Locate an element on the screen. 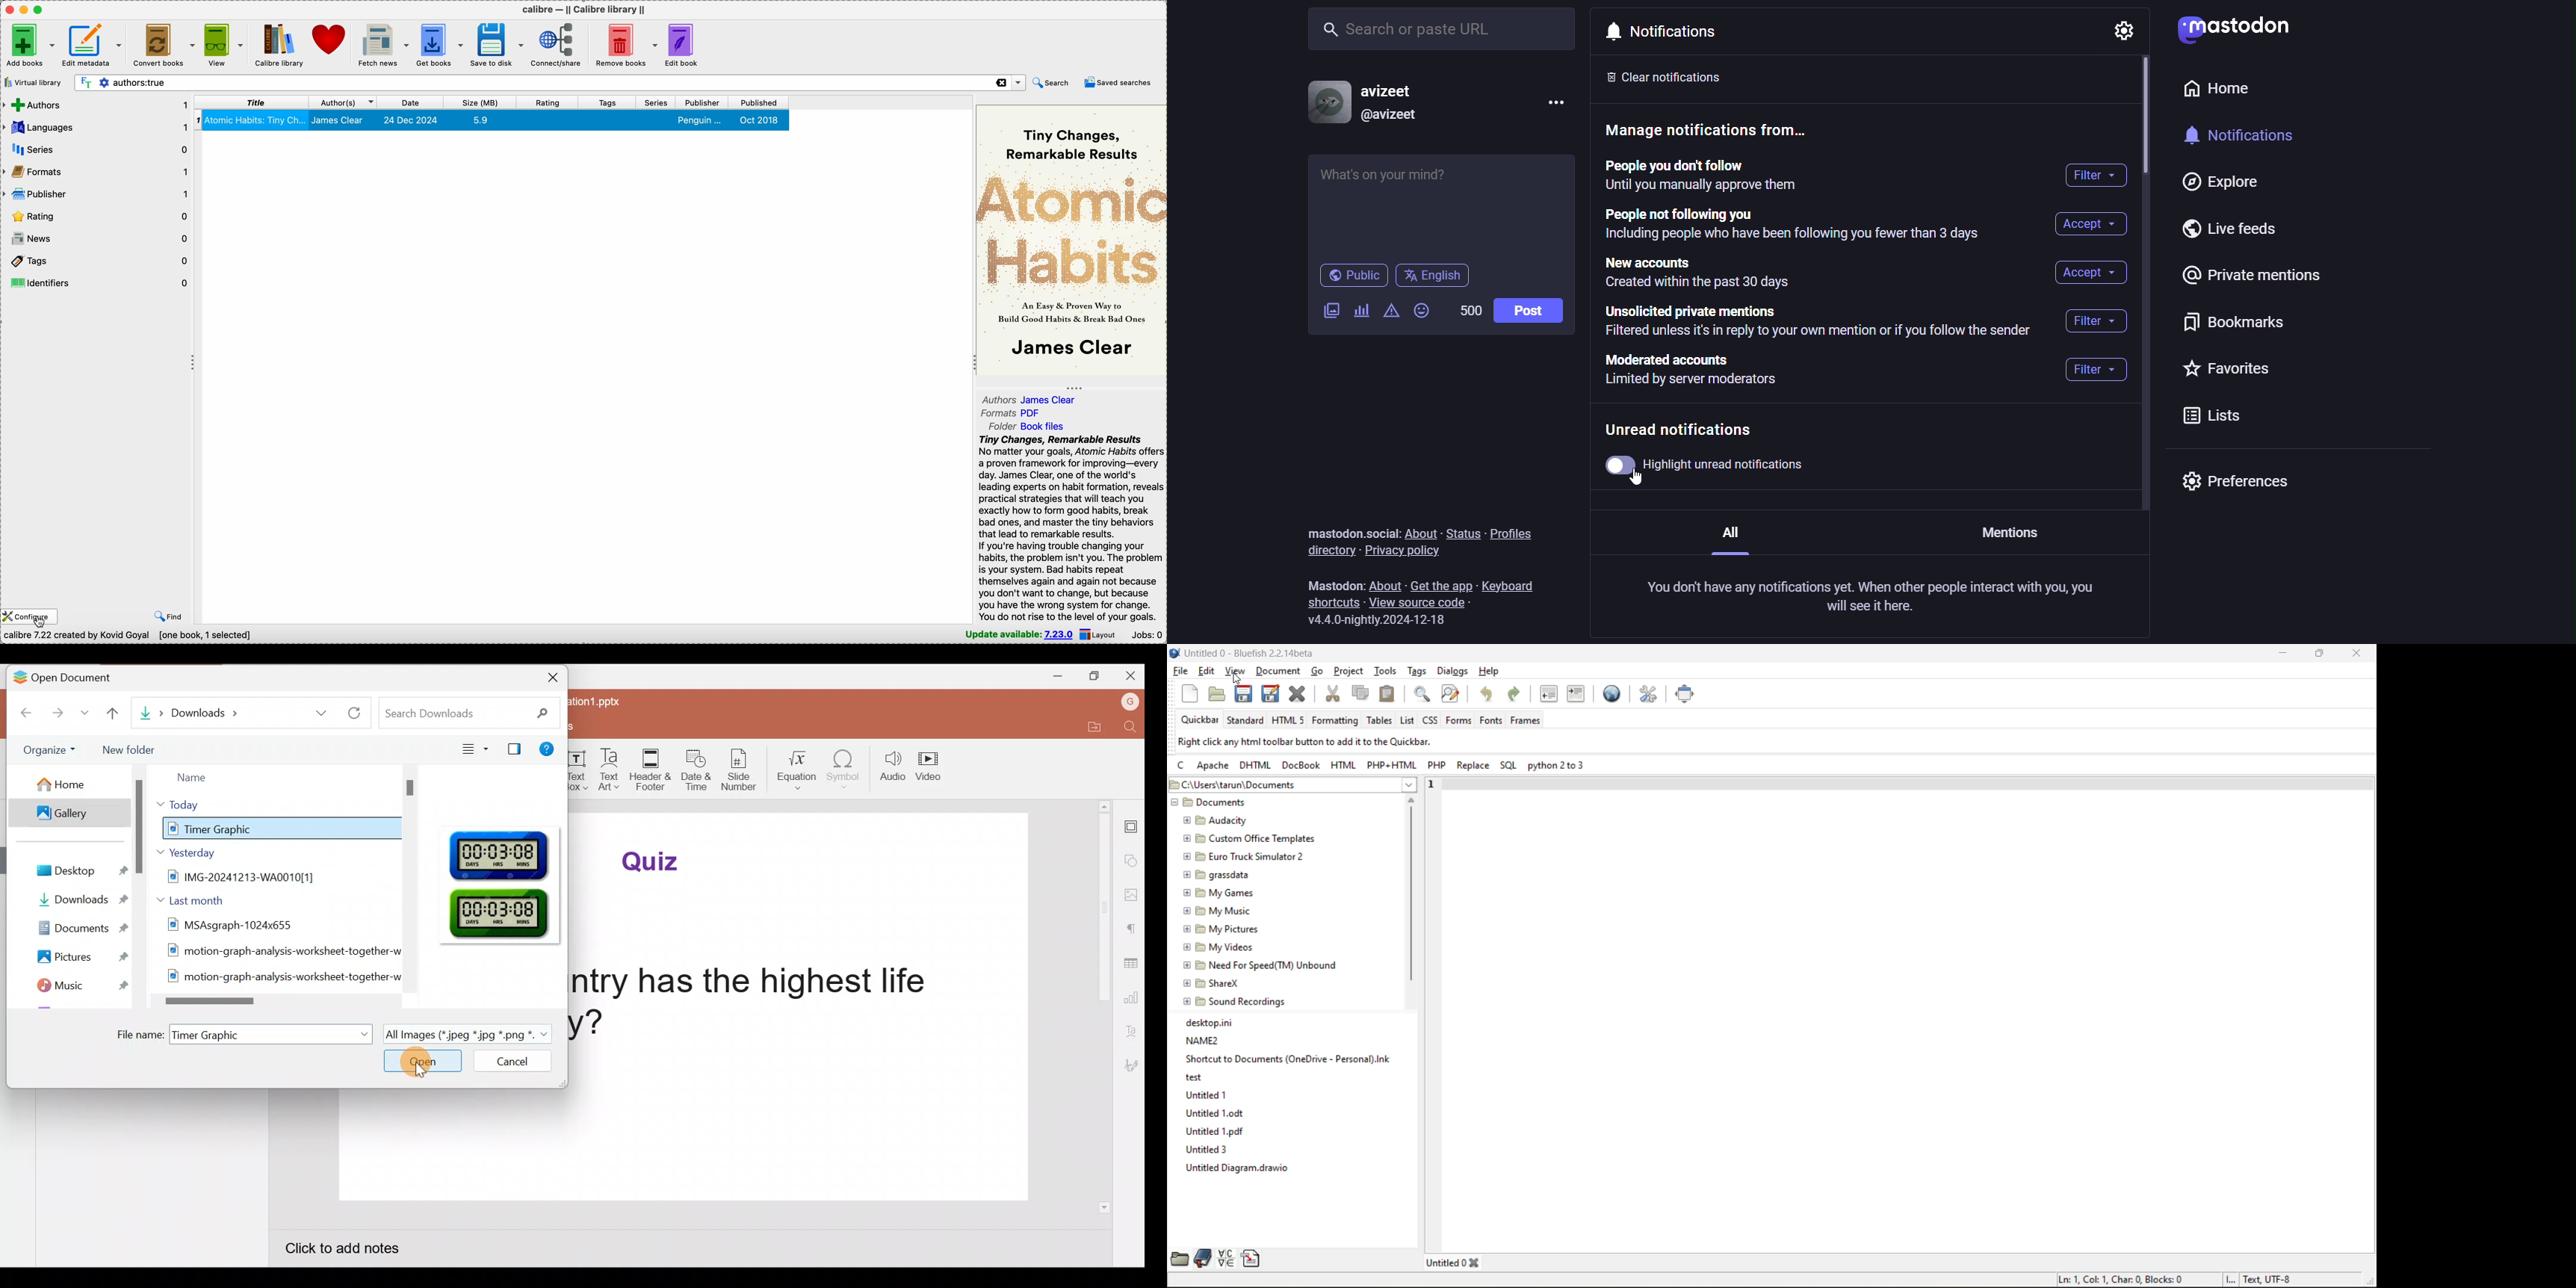 Image resolution: width=2576 pixels, height=1288 pixels. rating is located at coordinates (97, 216).